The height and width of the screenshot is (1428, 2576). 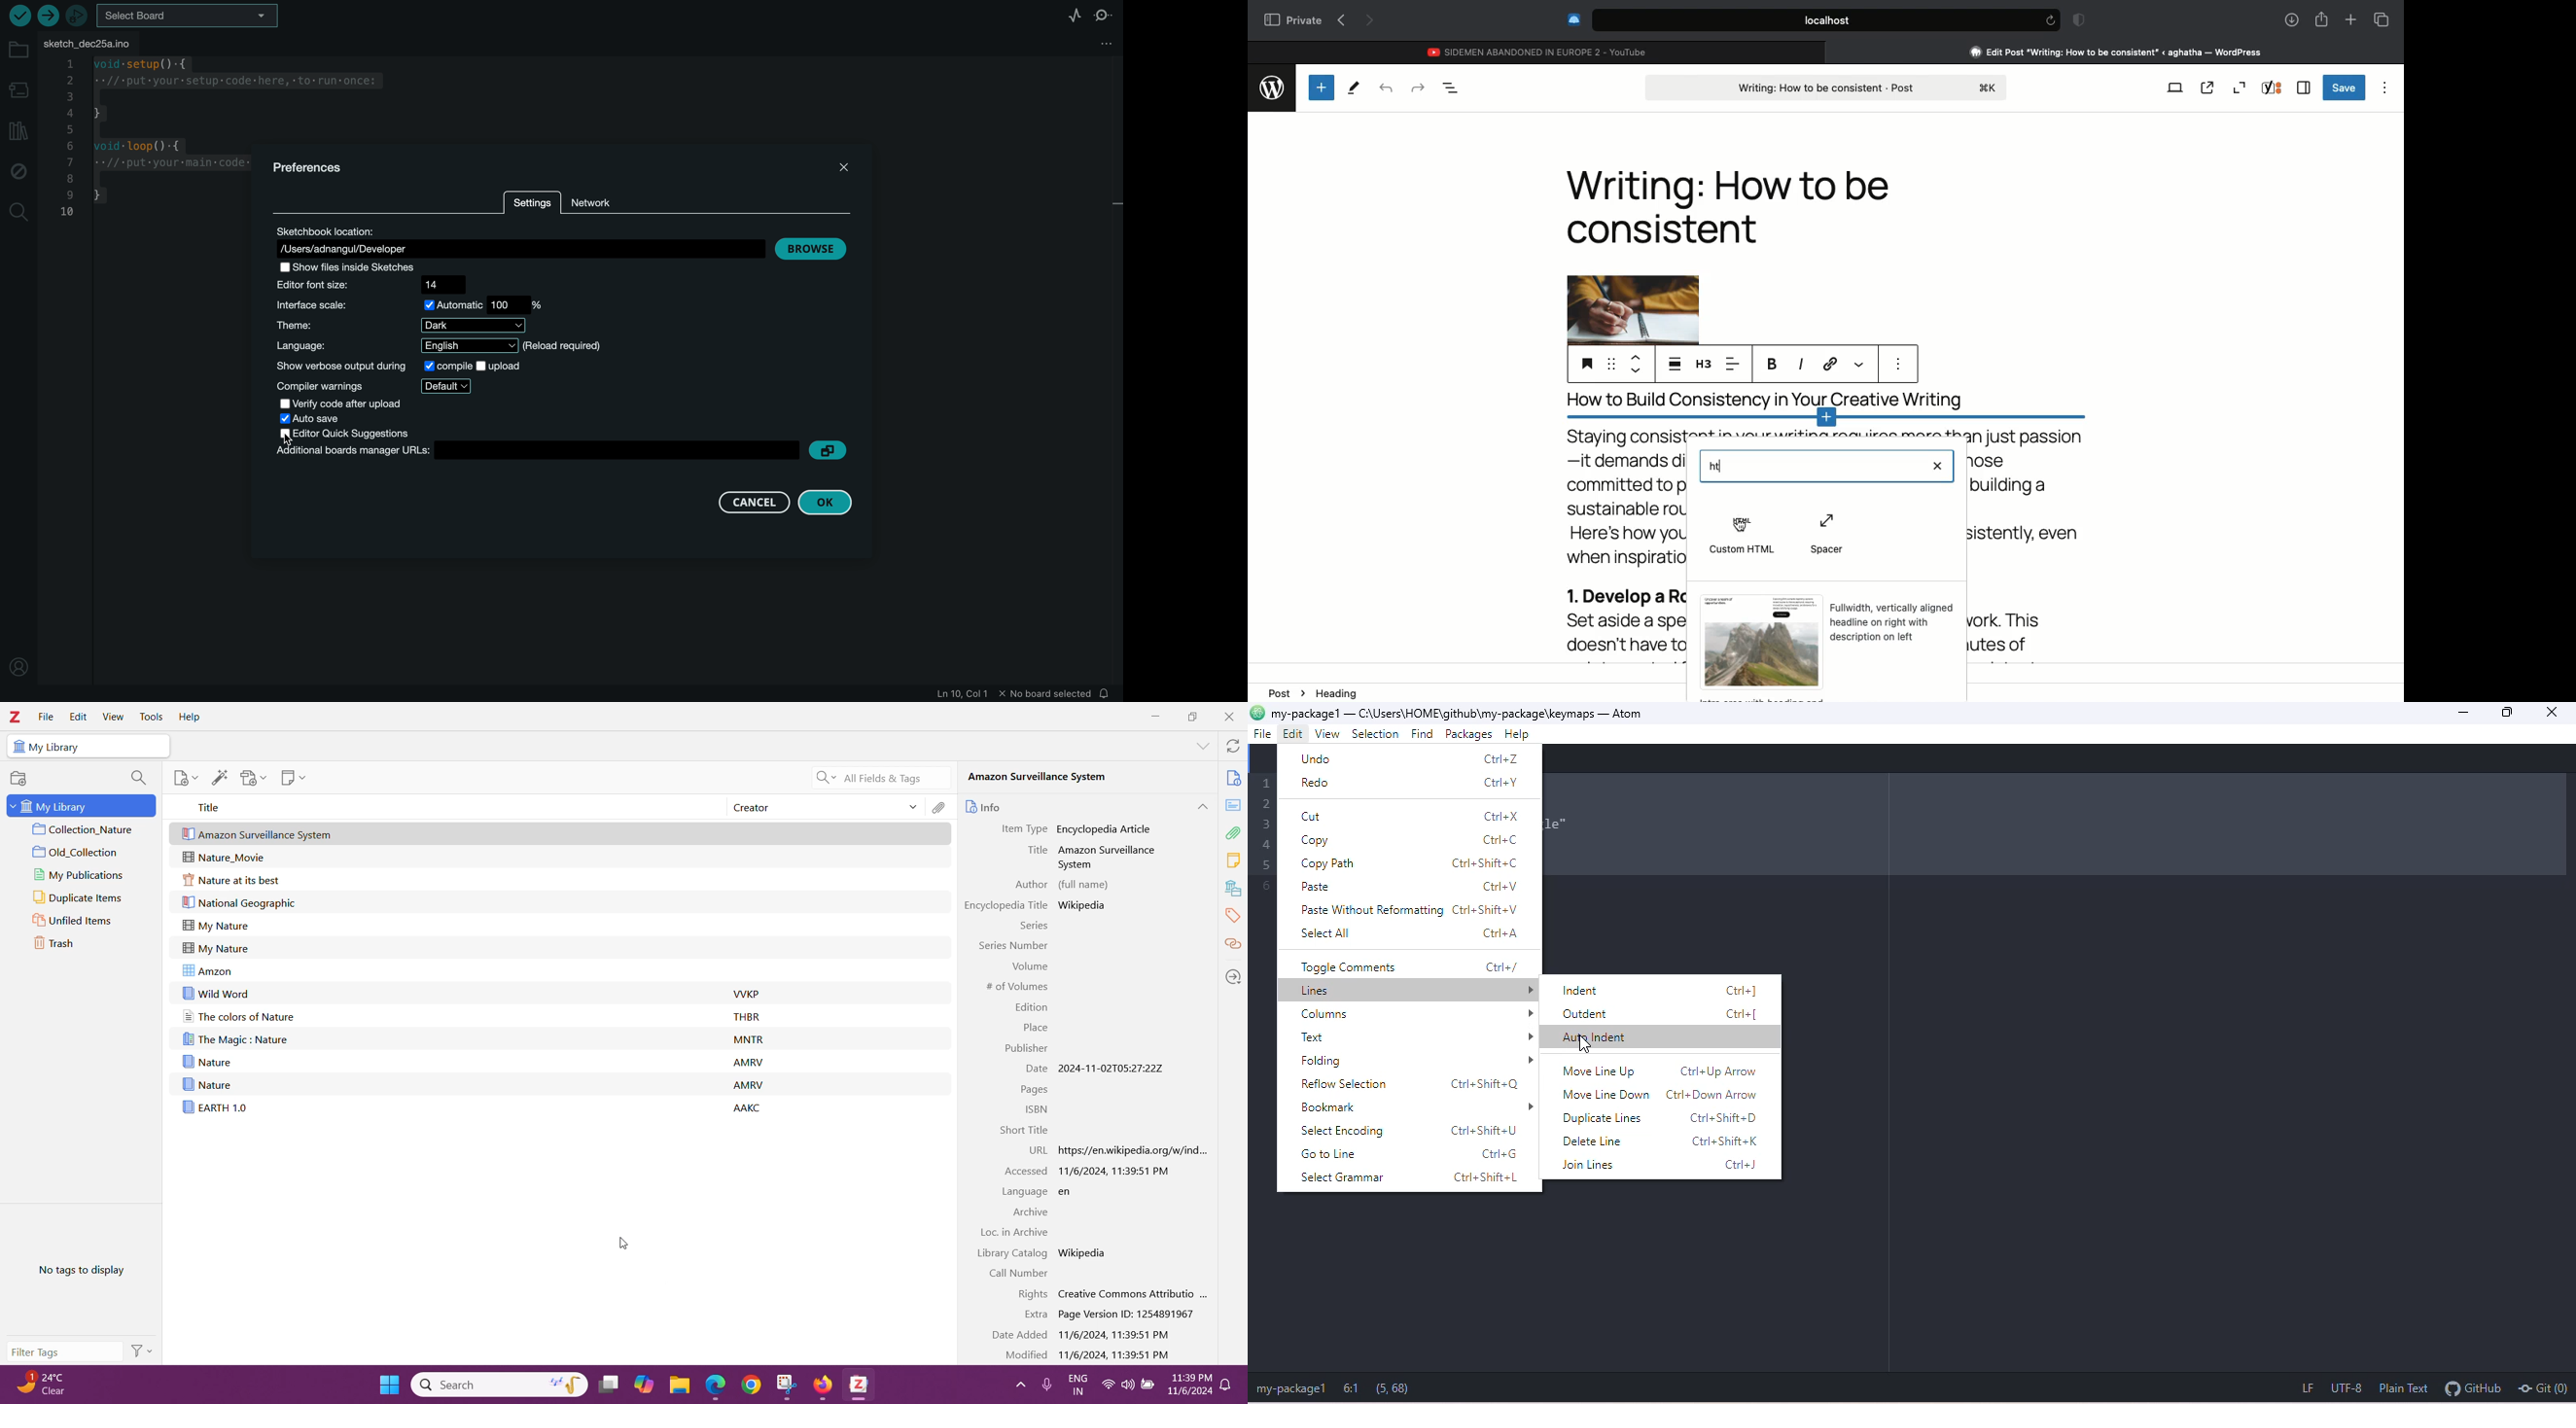 What do you see at coordinates (753, 1386) in the screenshot?
I see `chrome` at bounding box center [753, 1386].